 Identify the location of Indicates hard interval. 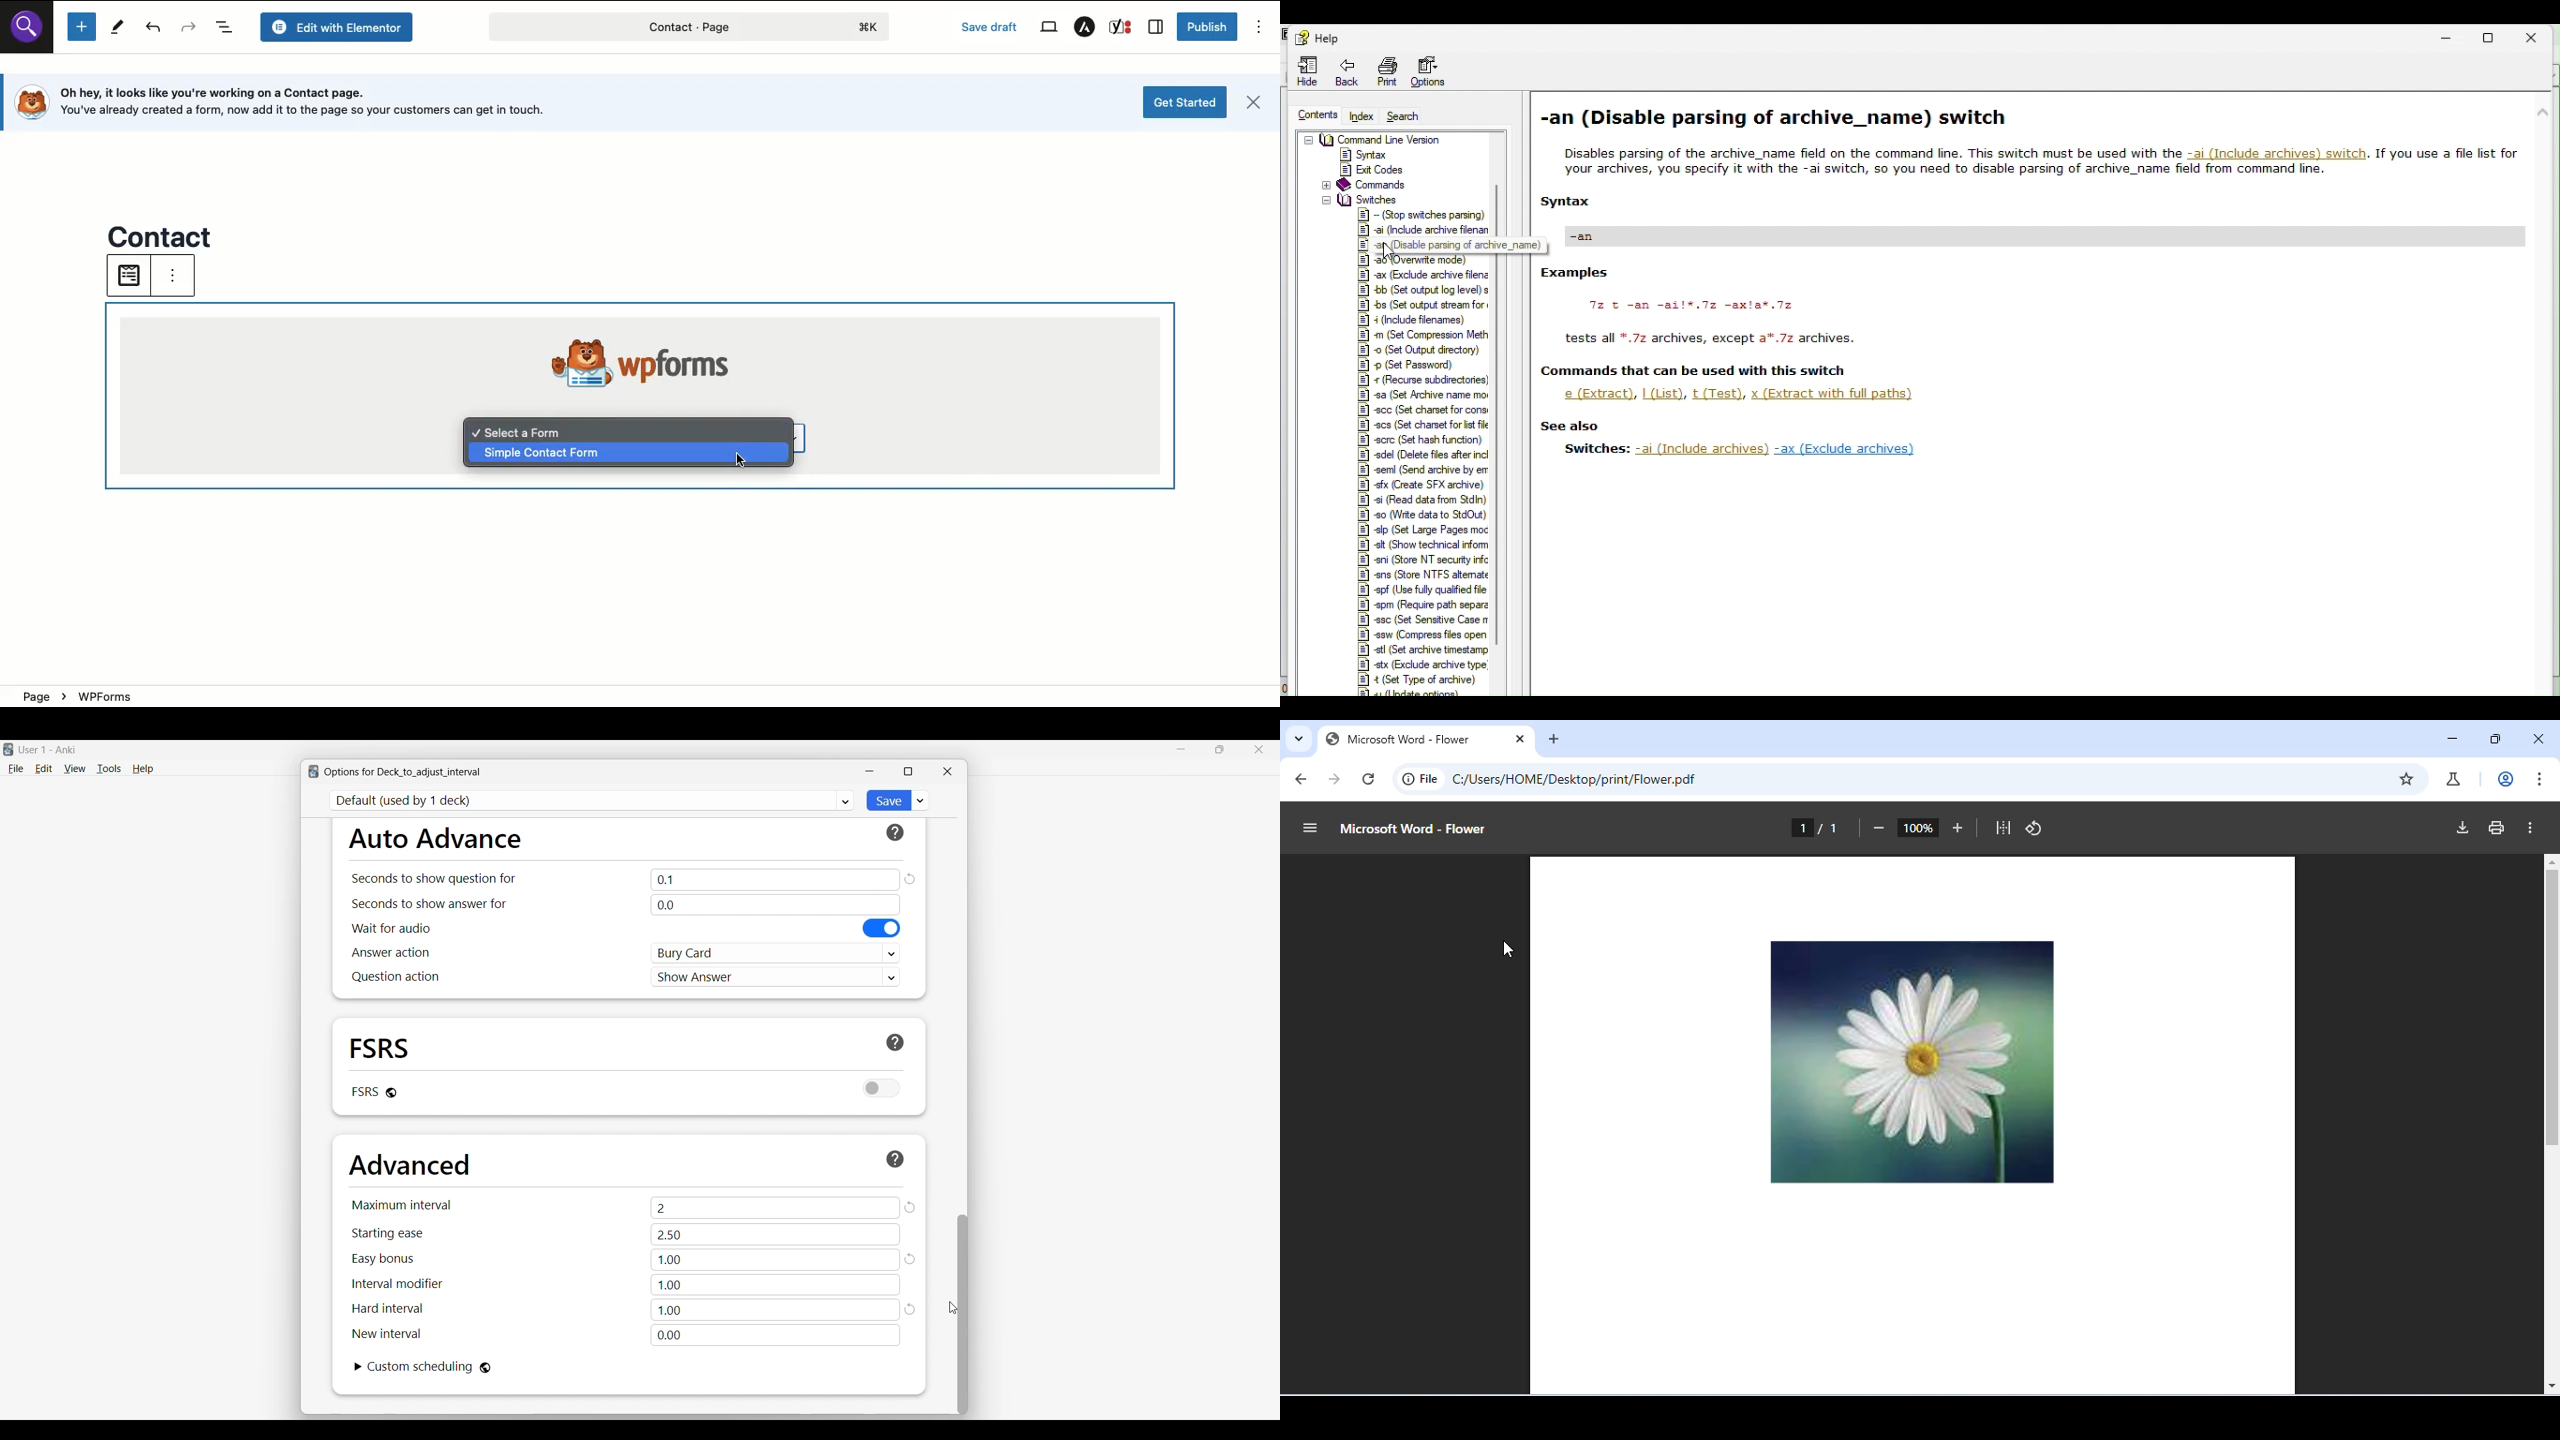
(388, 1309).